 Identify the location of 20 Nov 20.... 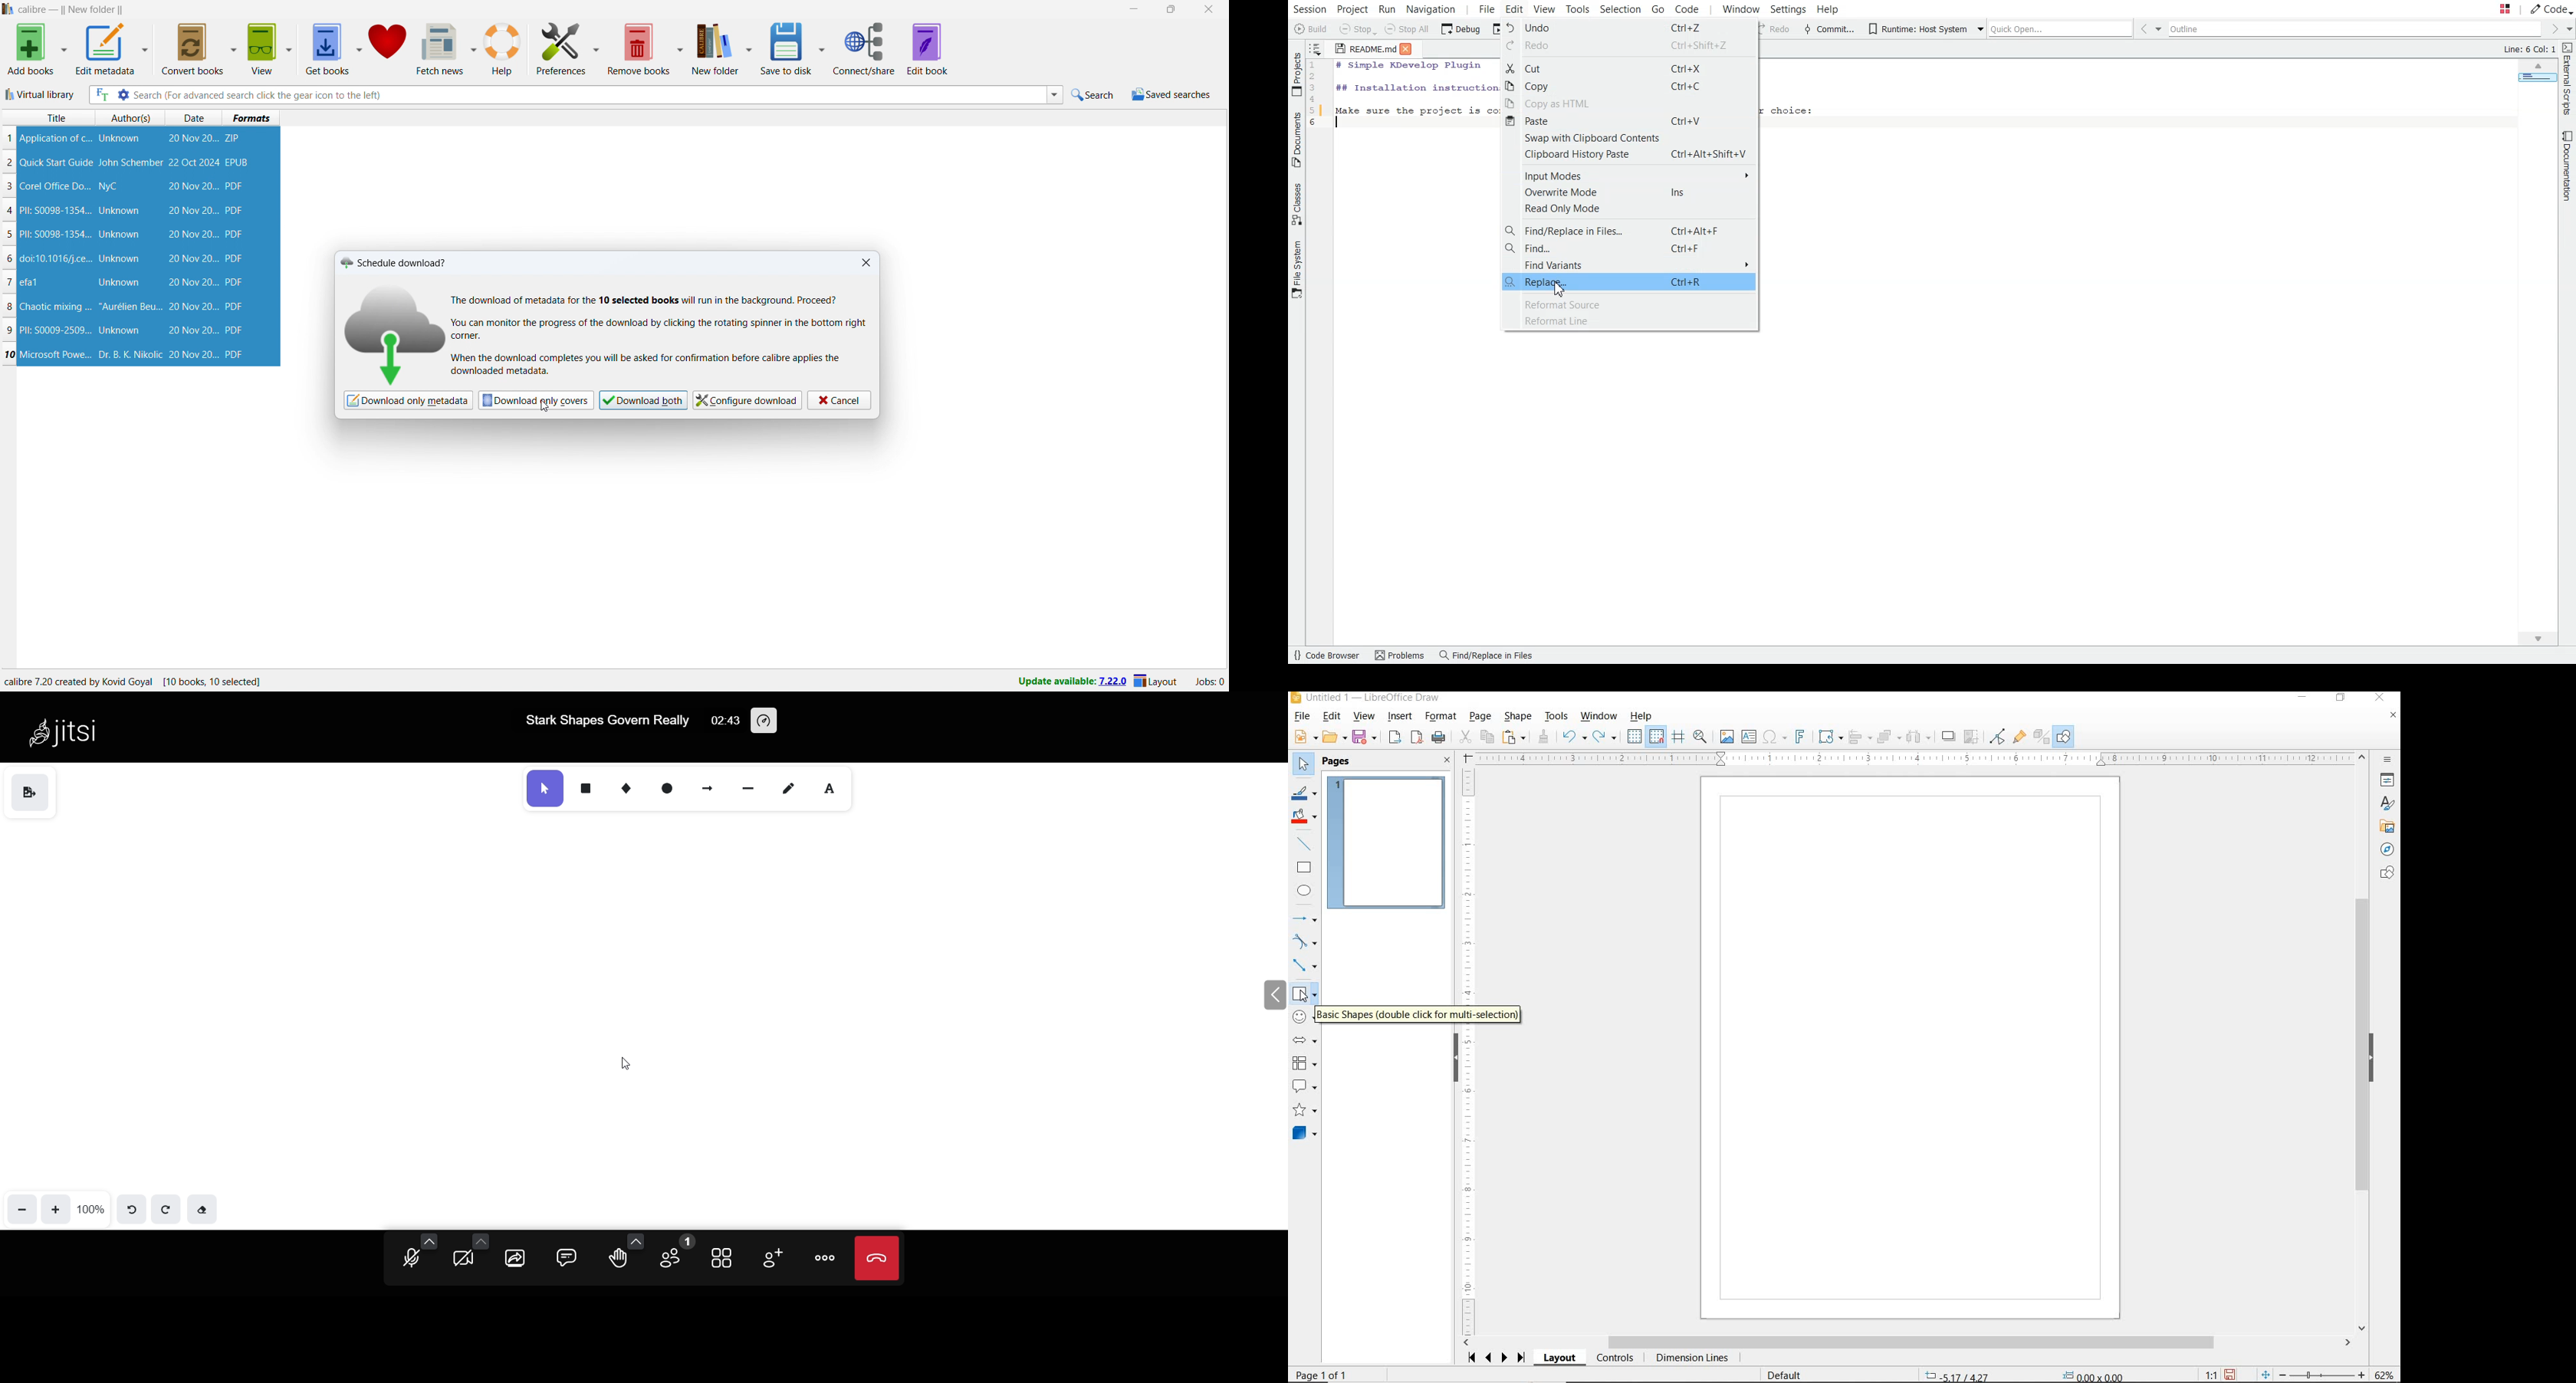
(192, 259).